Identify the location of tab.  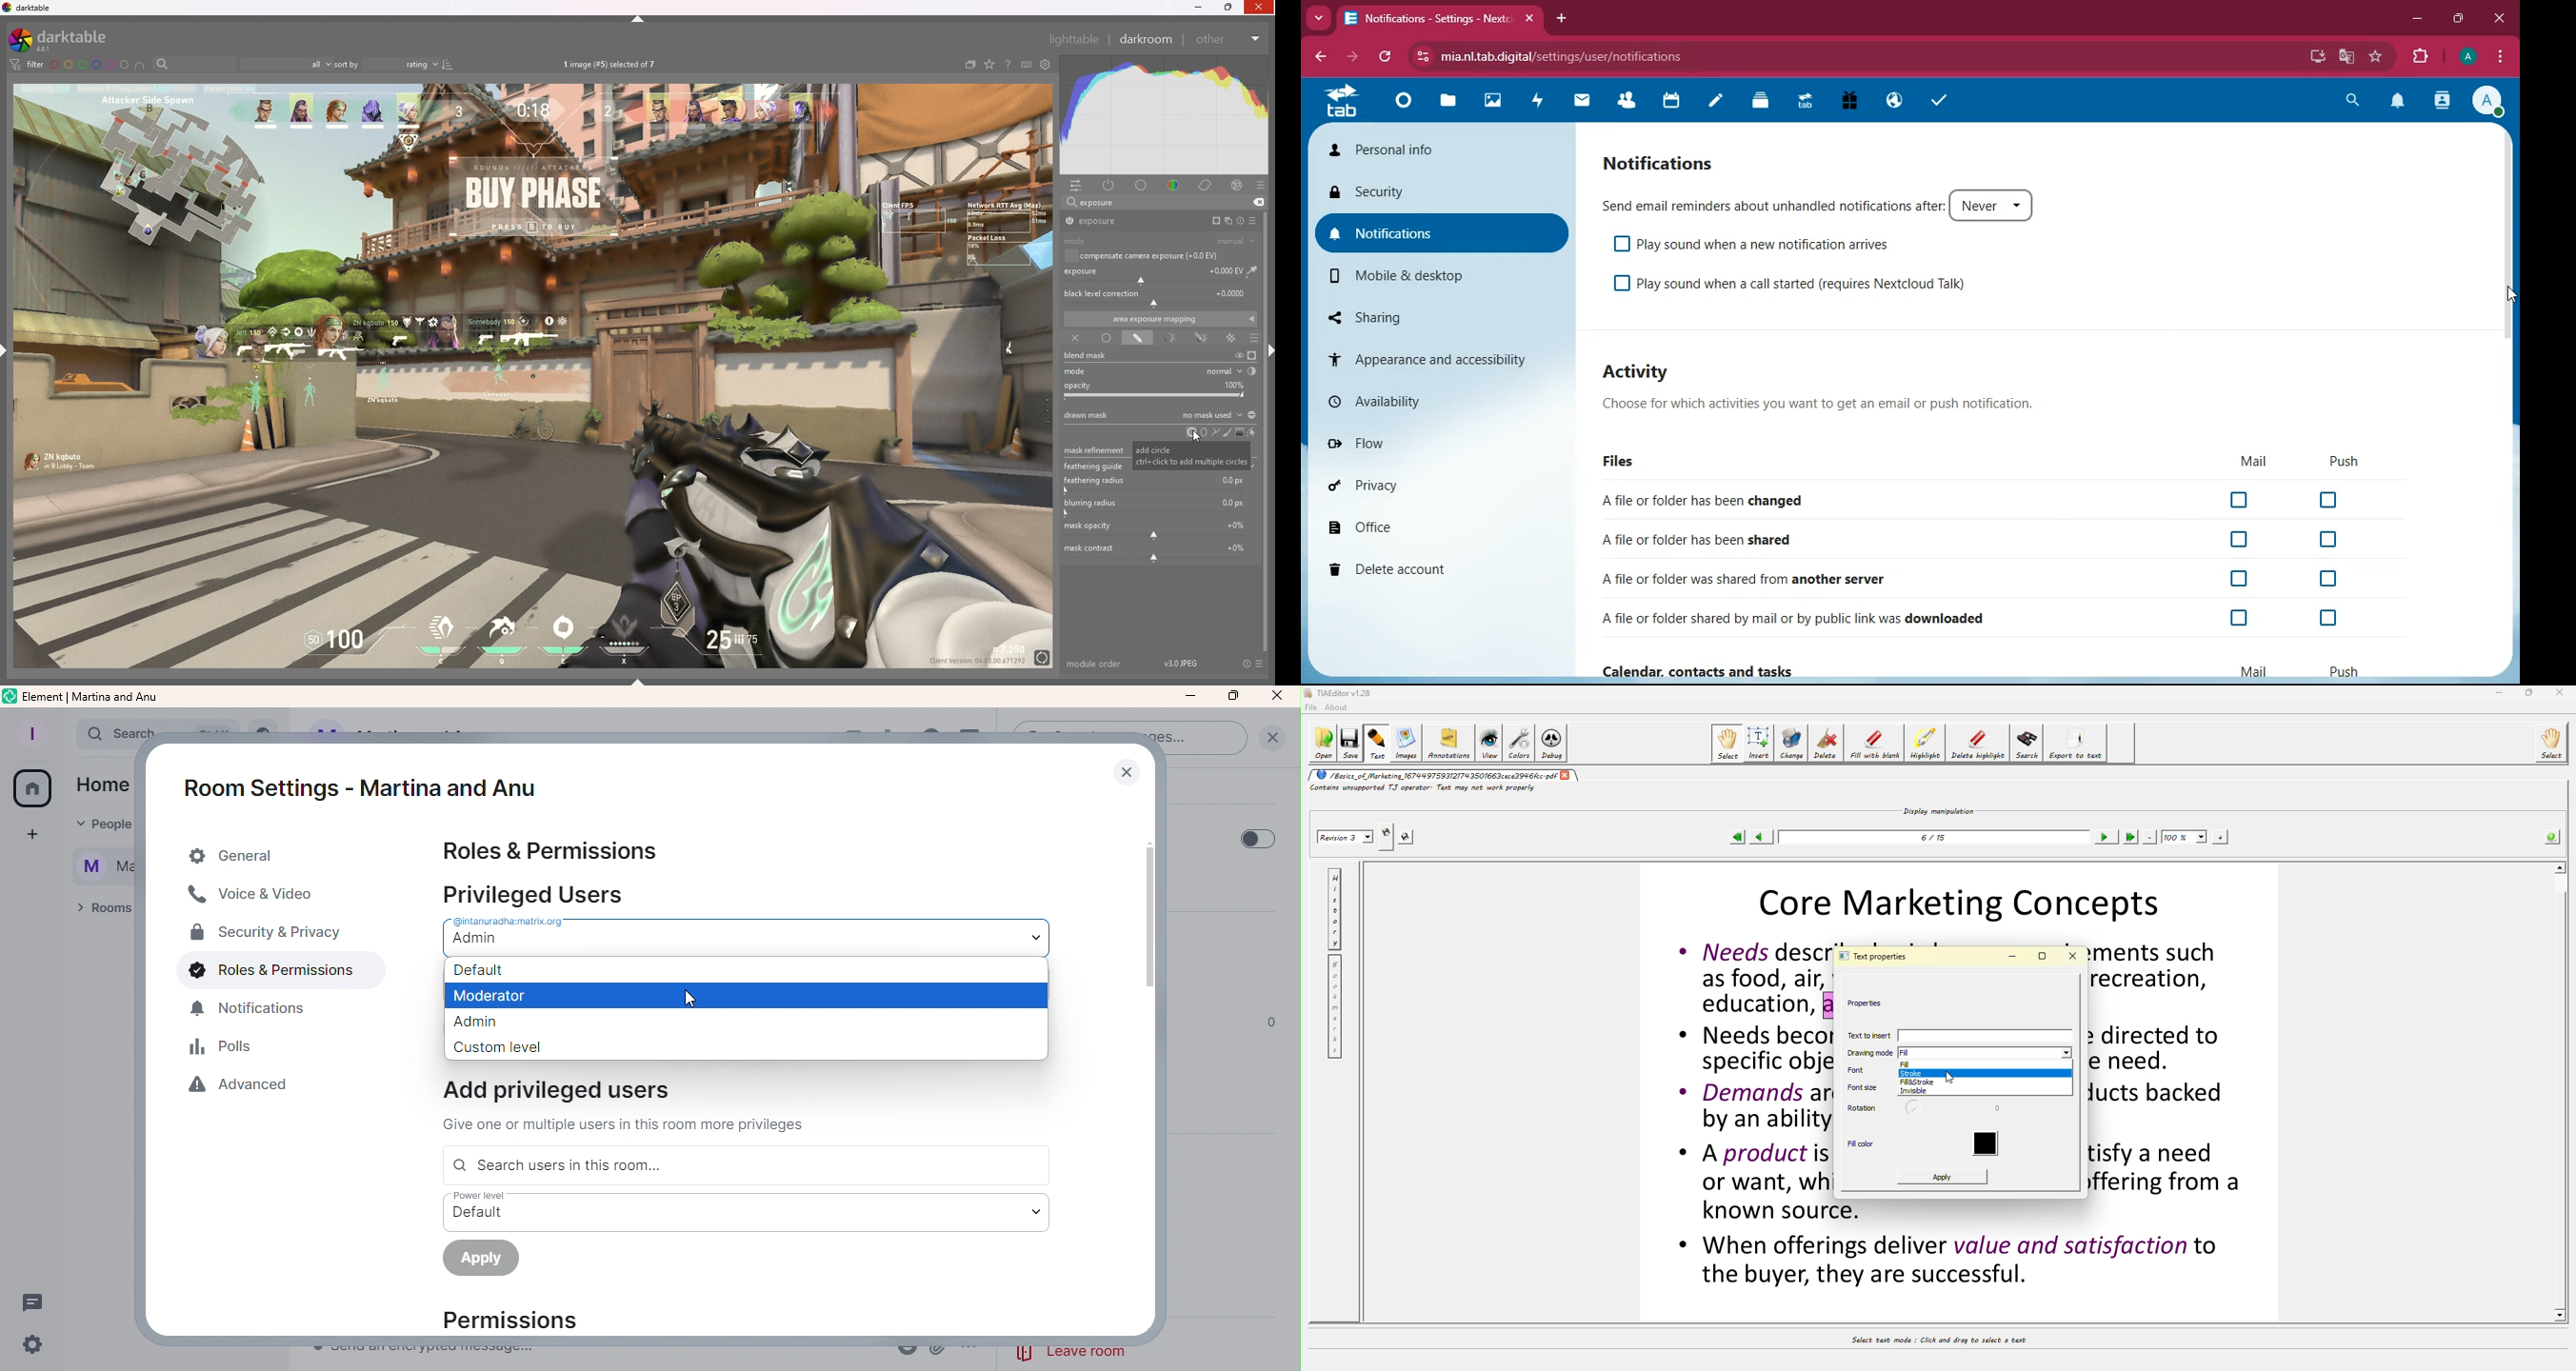
(1347, 102).